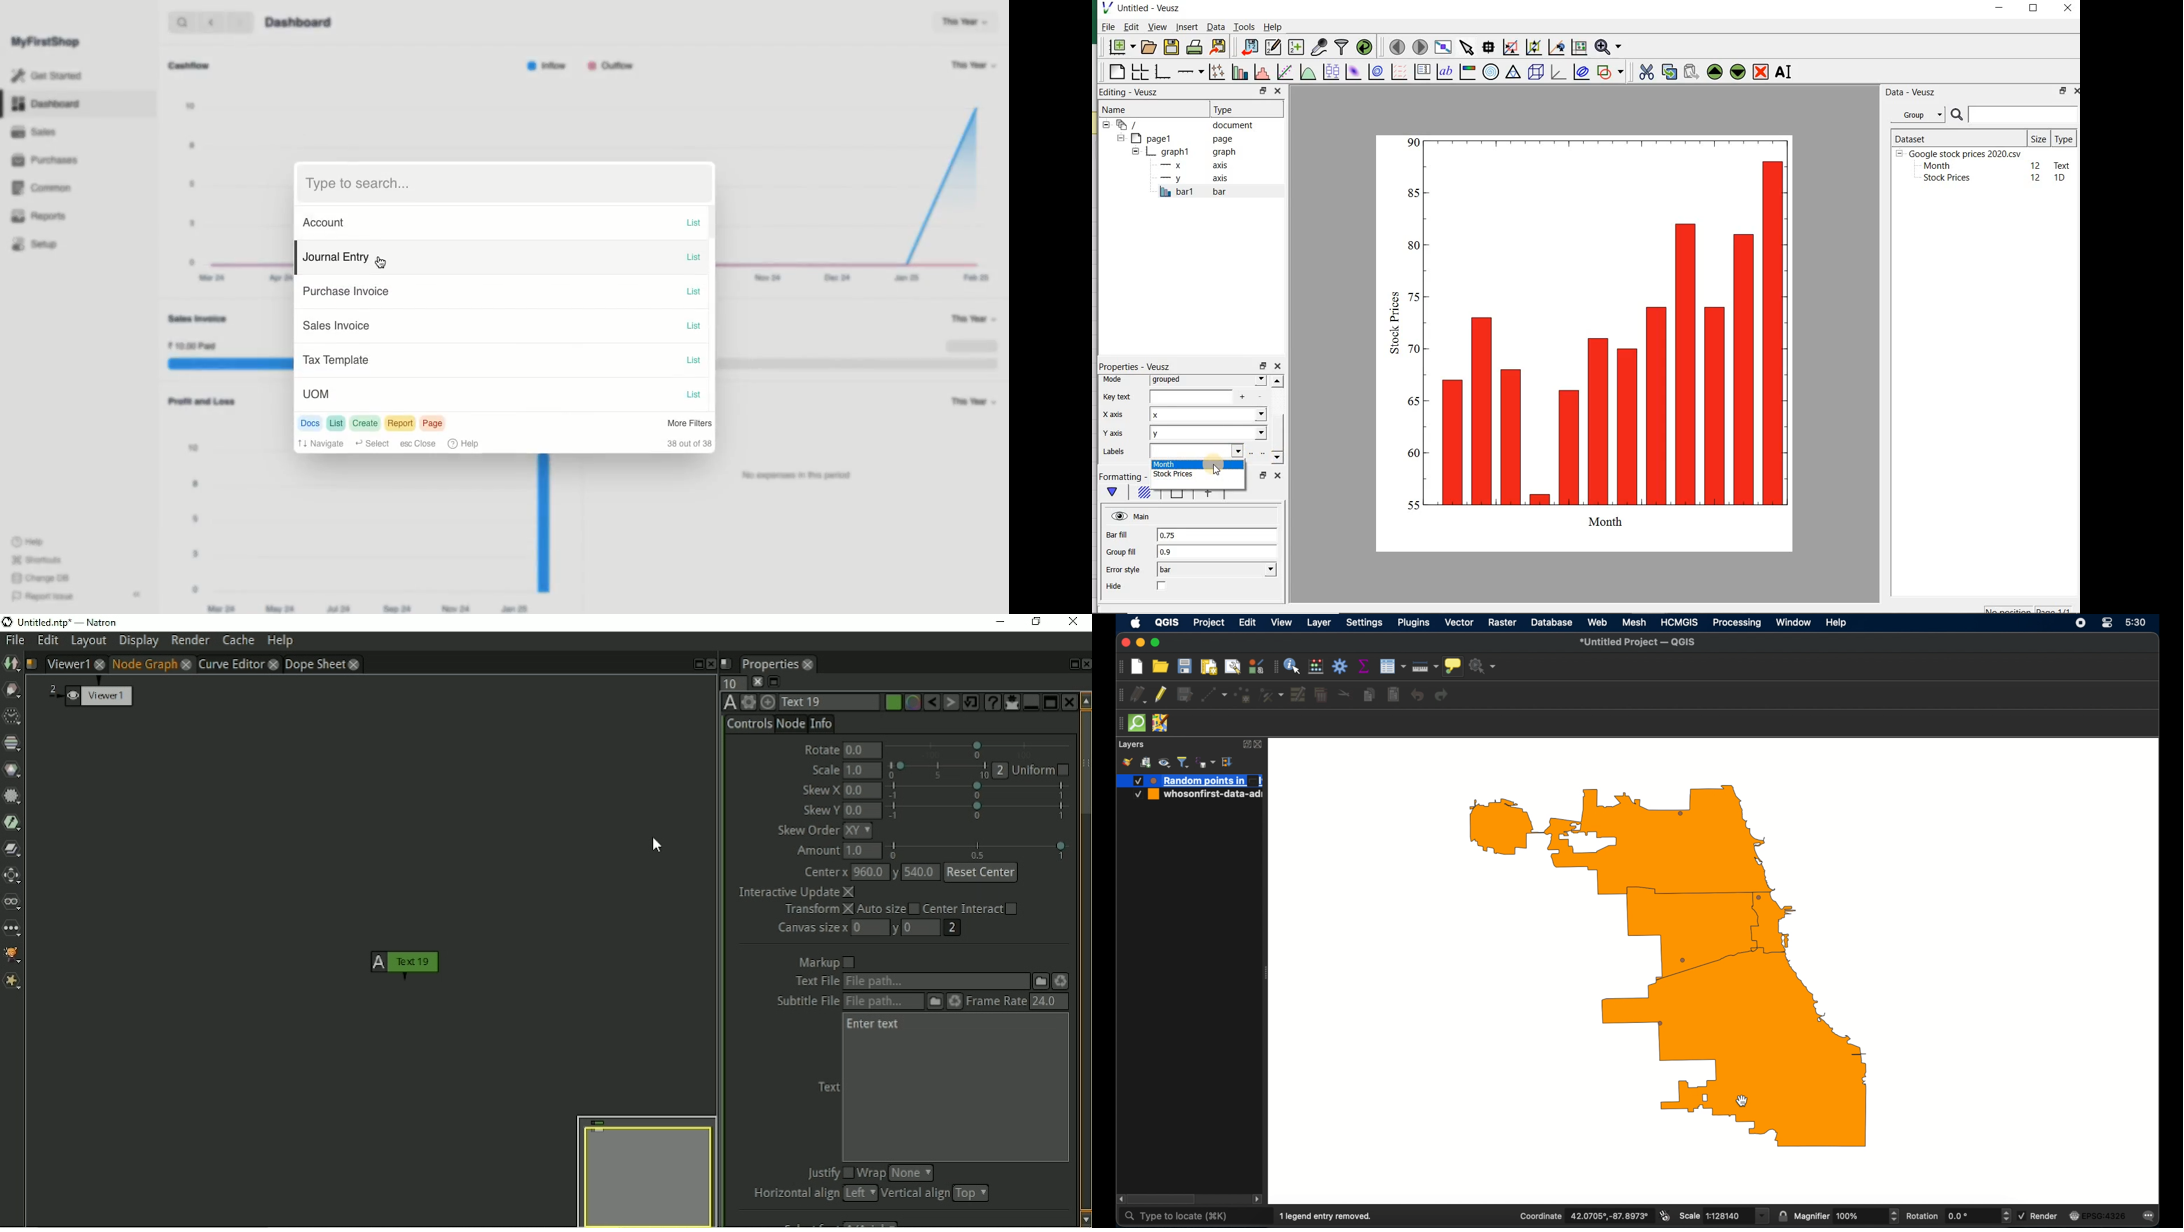 Image resolution: width=2184 pixels, height=1232 pixels. What do you see at coordinates (964, 22) in the screenshot?
I see `This Year` at bounding box center [964, 22].